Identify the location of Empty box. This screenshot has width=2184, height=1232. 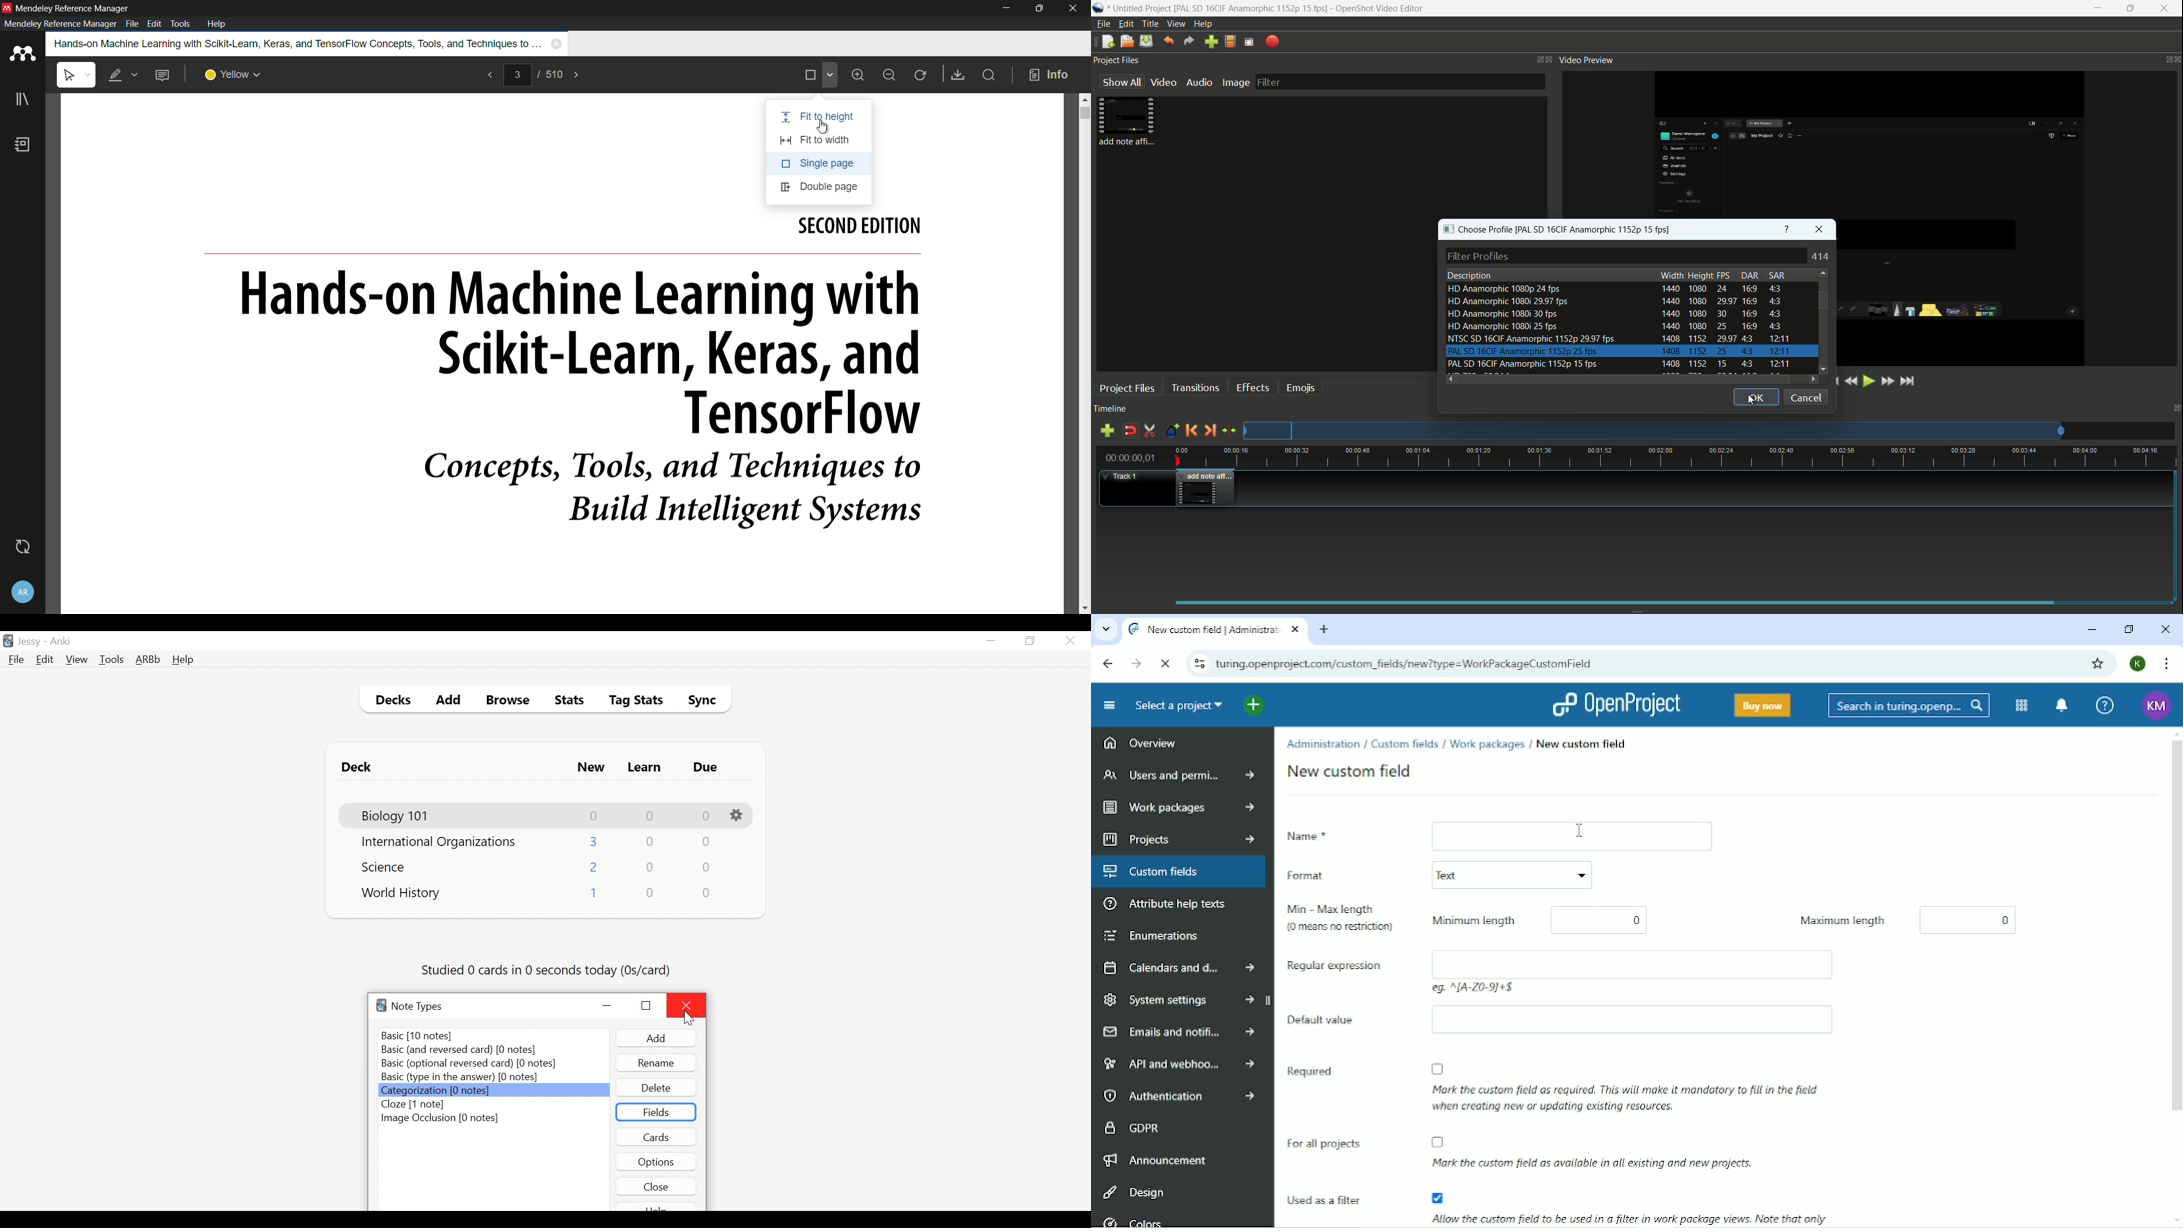
(1645, 960).